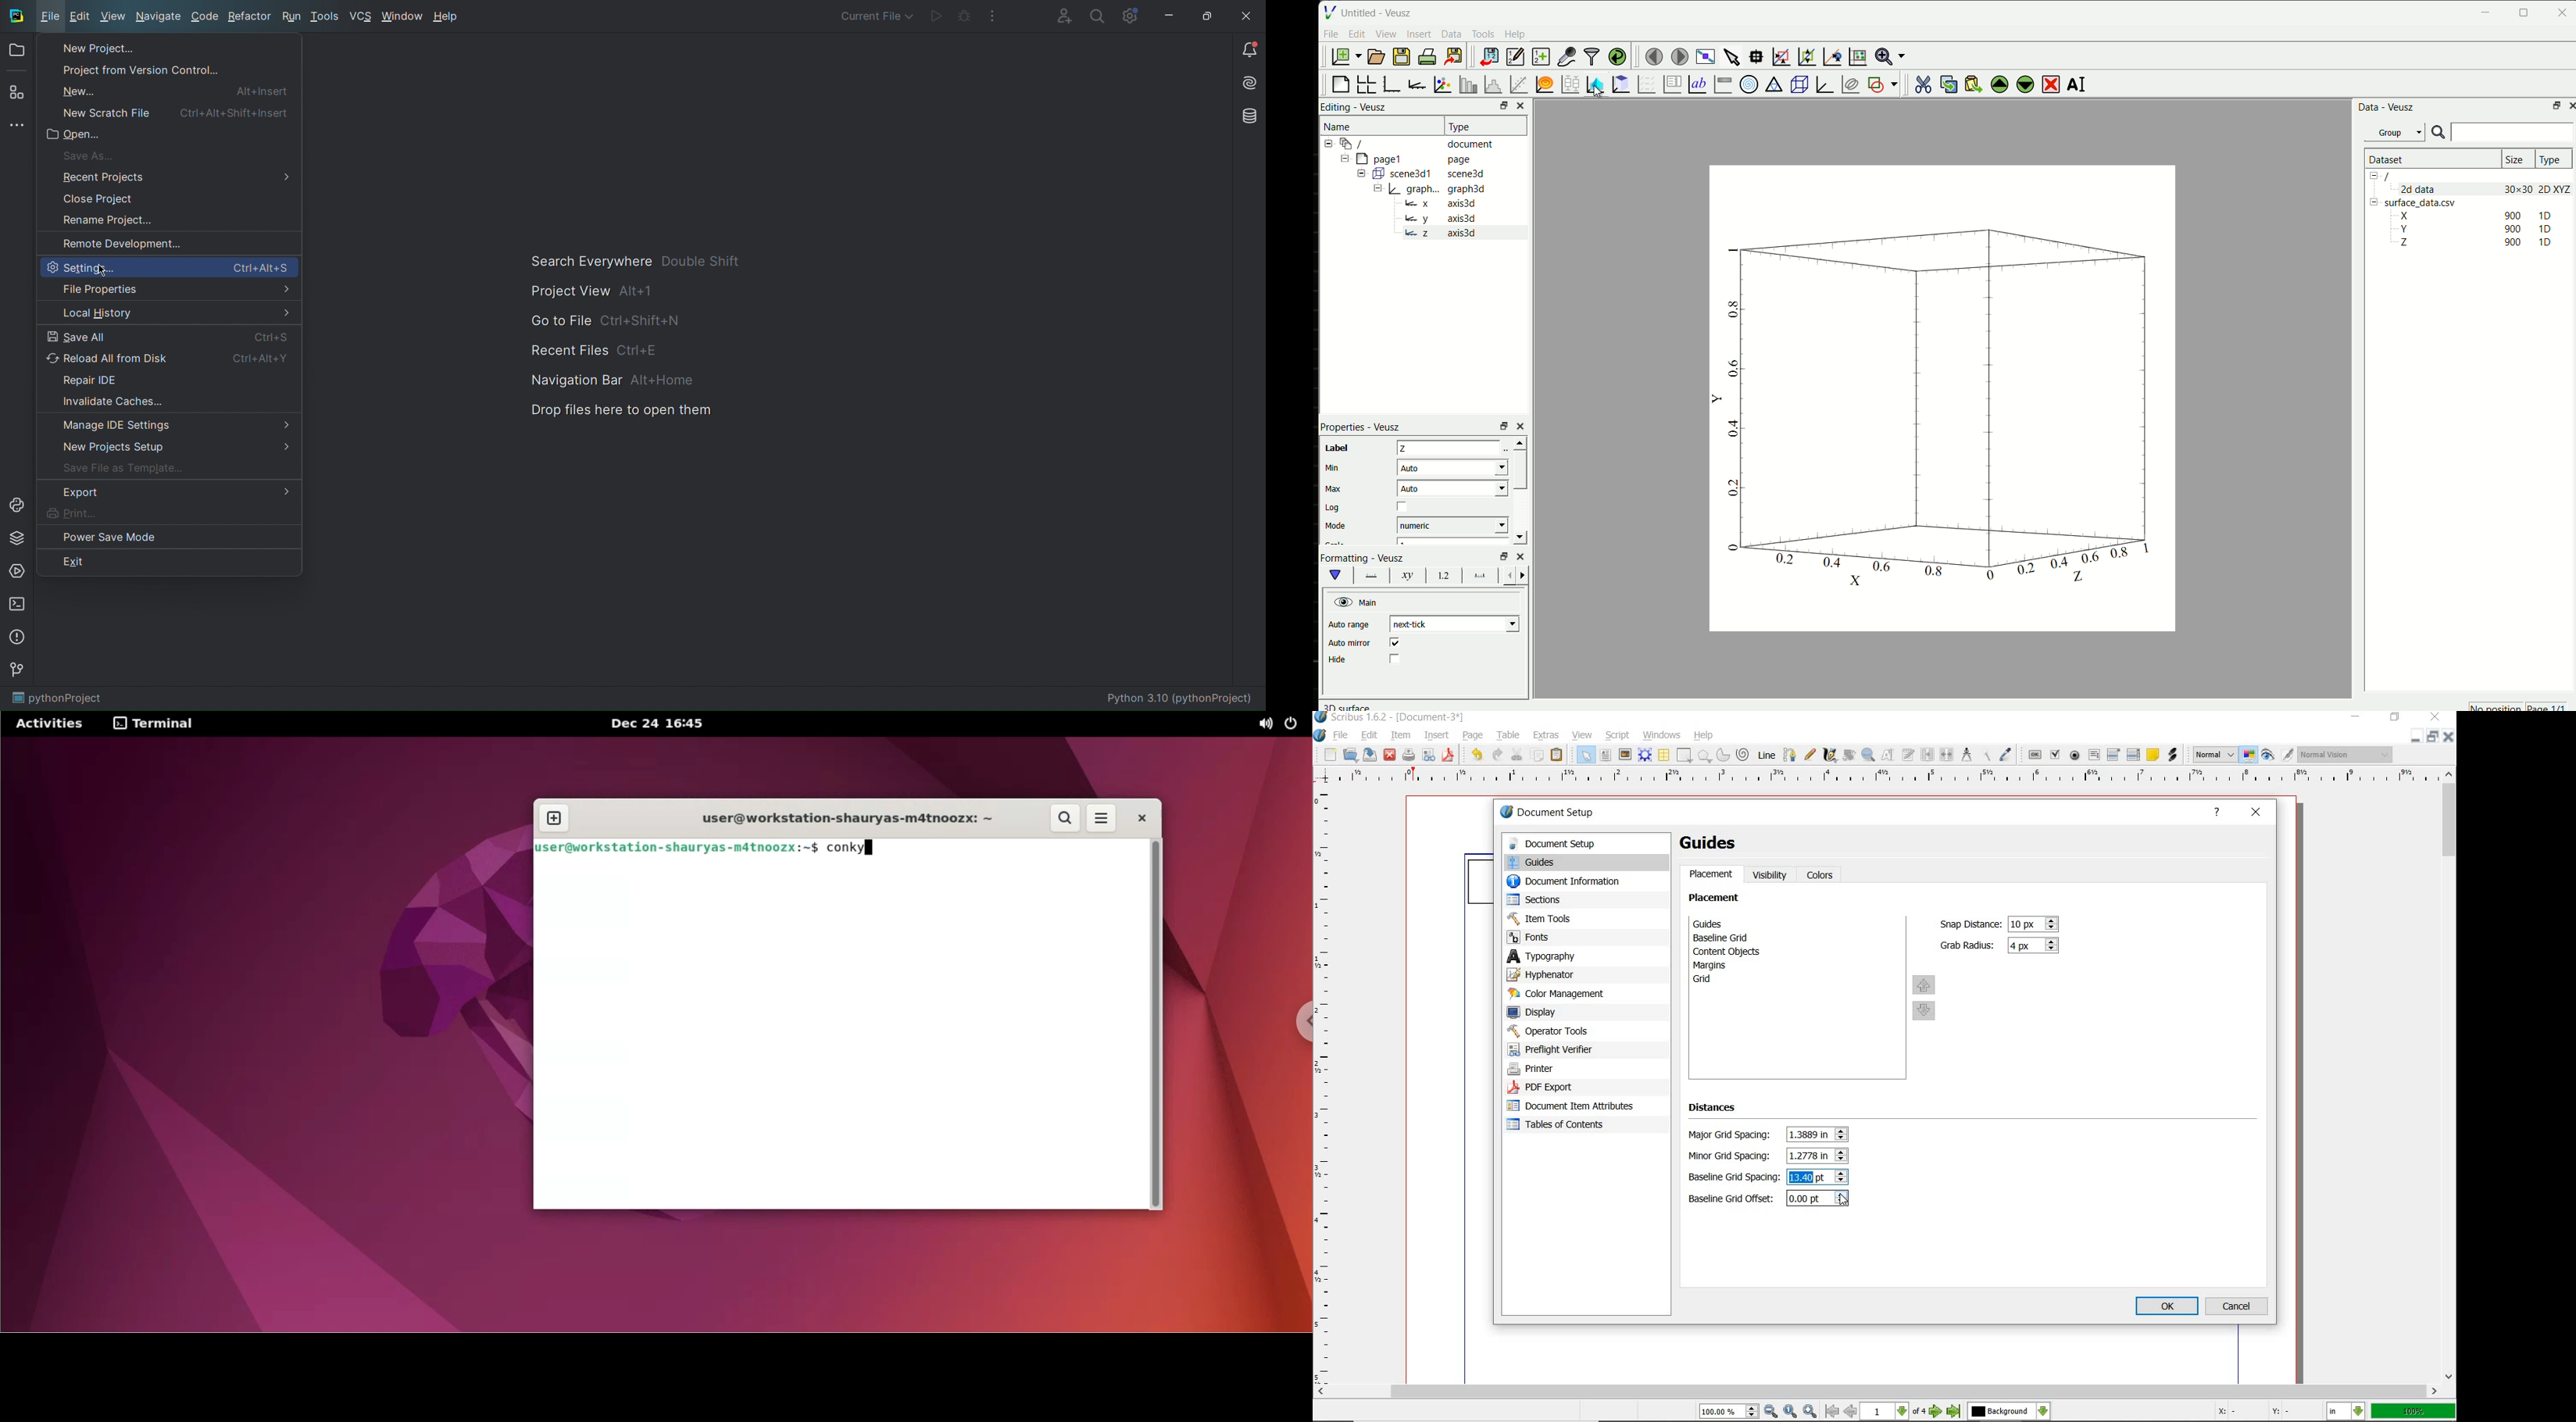 This screenshot has height=1428, width=2576. What do you see at coordinates (1376, 14) in the screenshot?
I see `Untitled - Veusz` at bounding box center [1376, 14].